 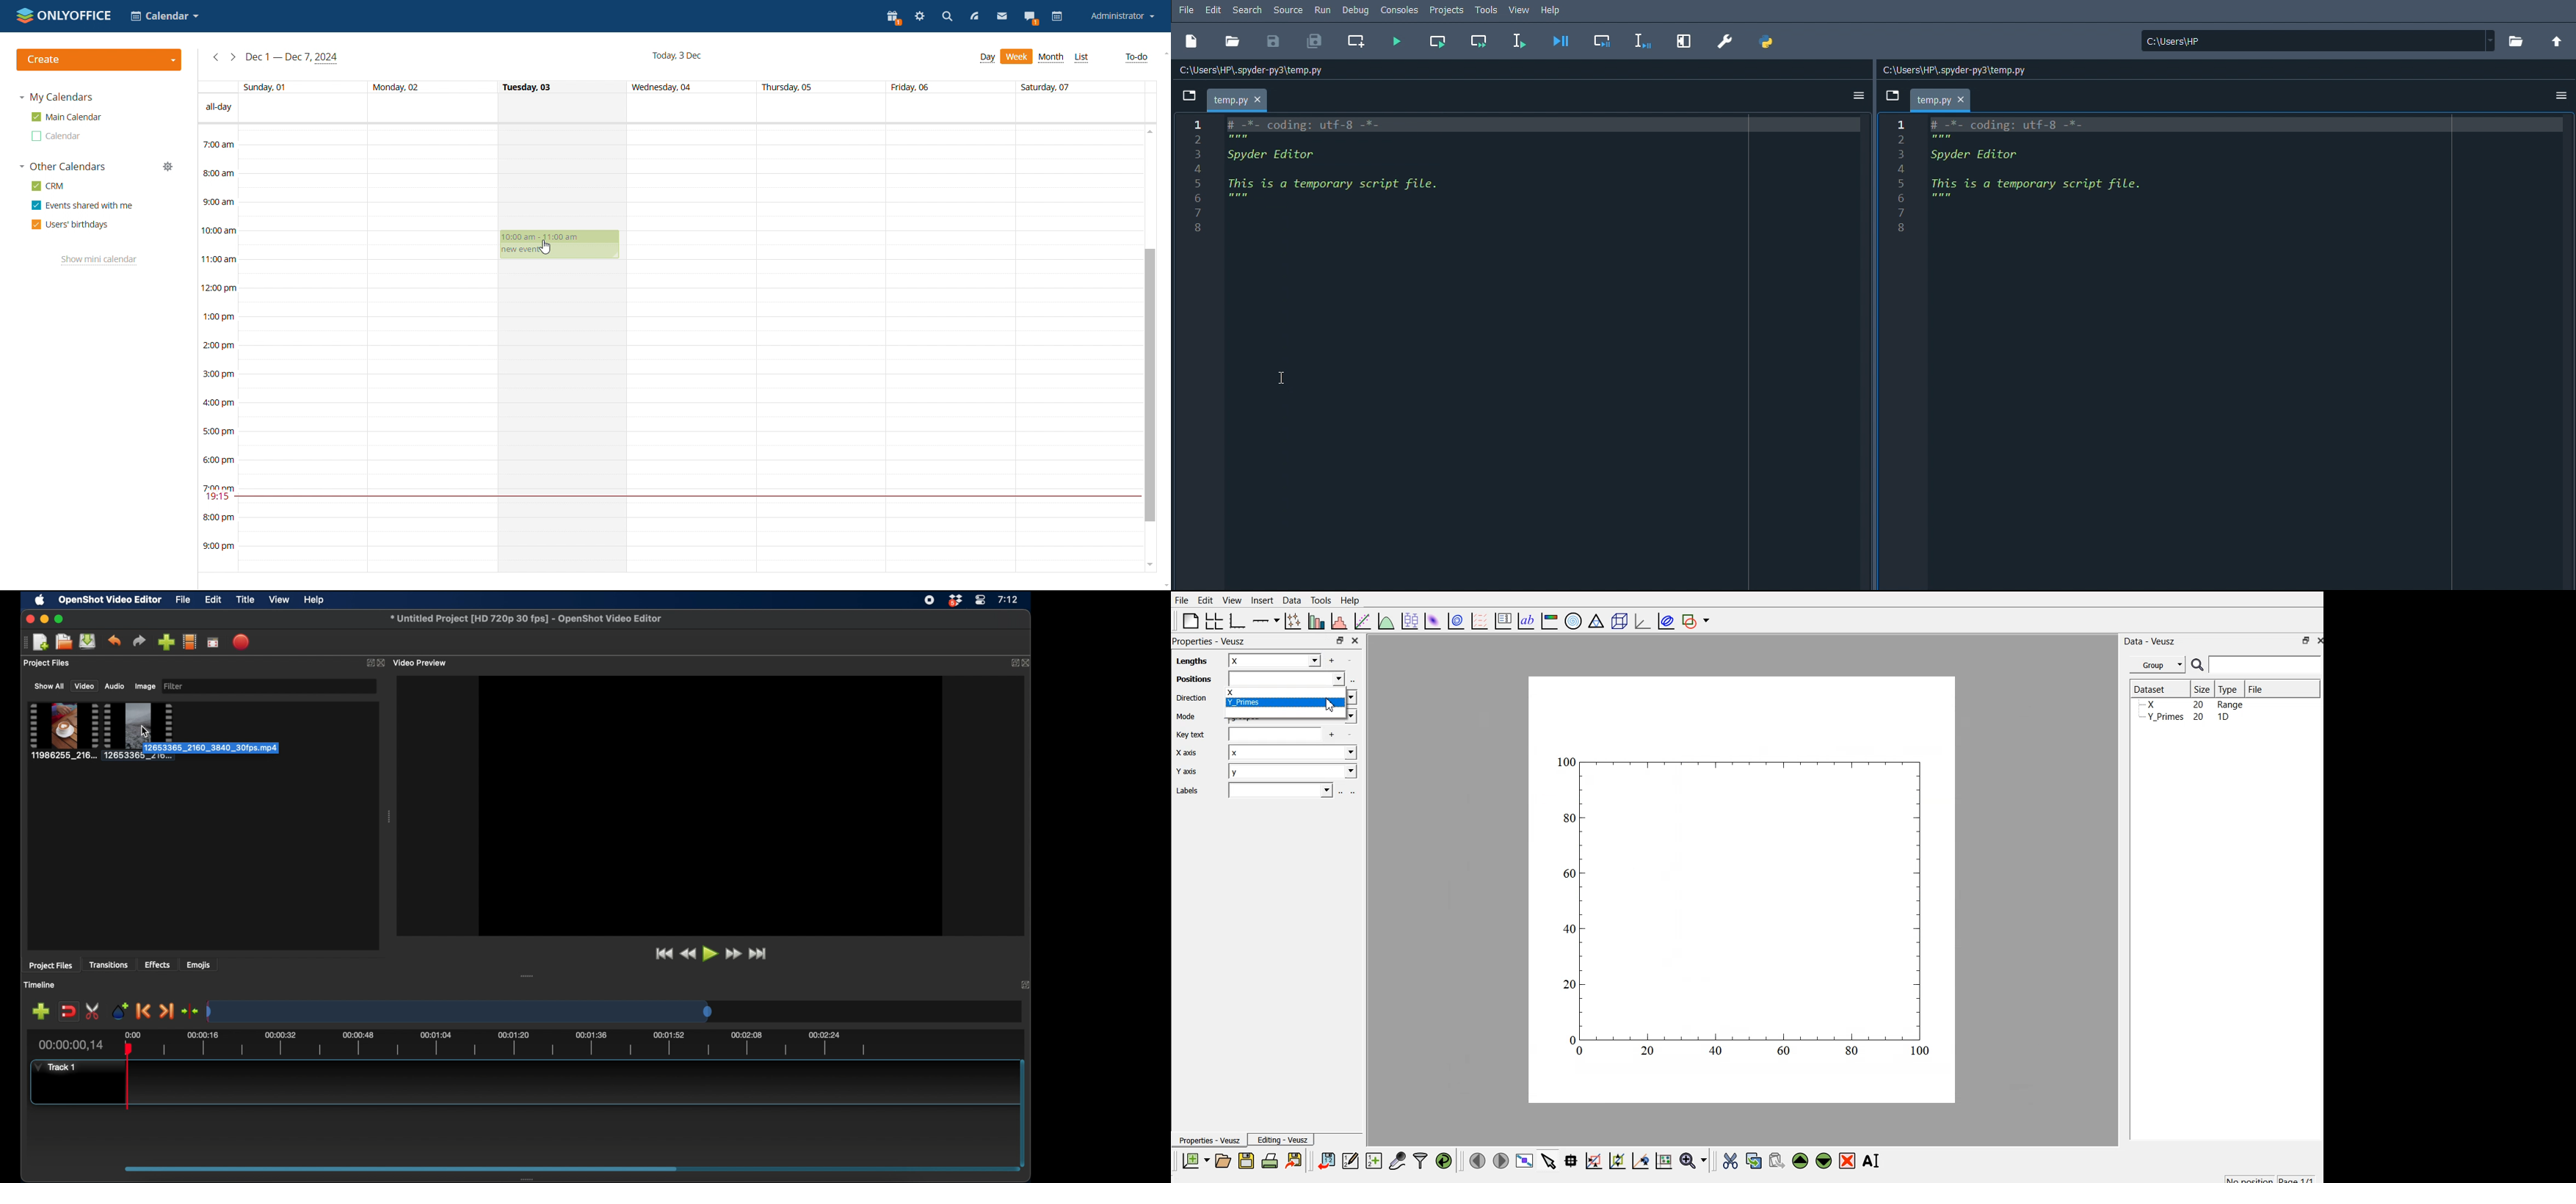 I want to click on Calendar, so click(x=54, y=137).